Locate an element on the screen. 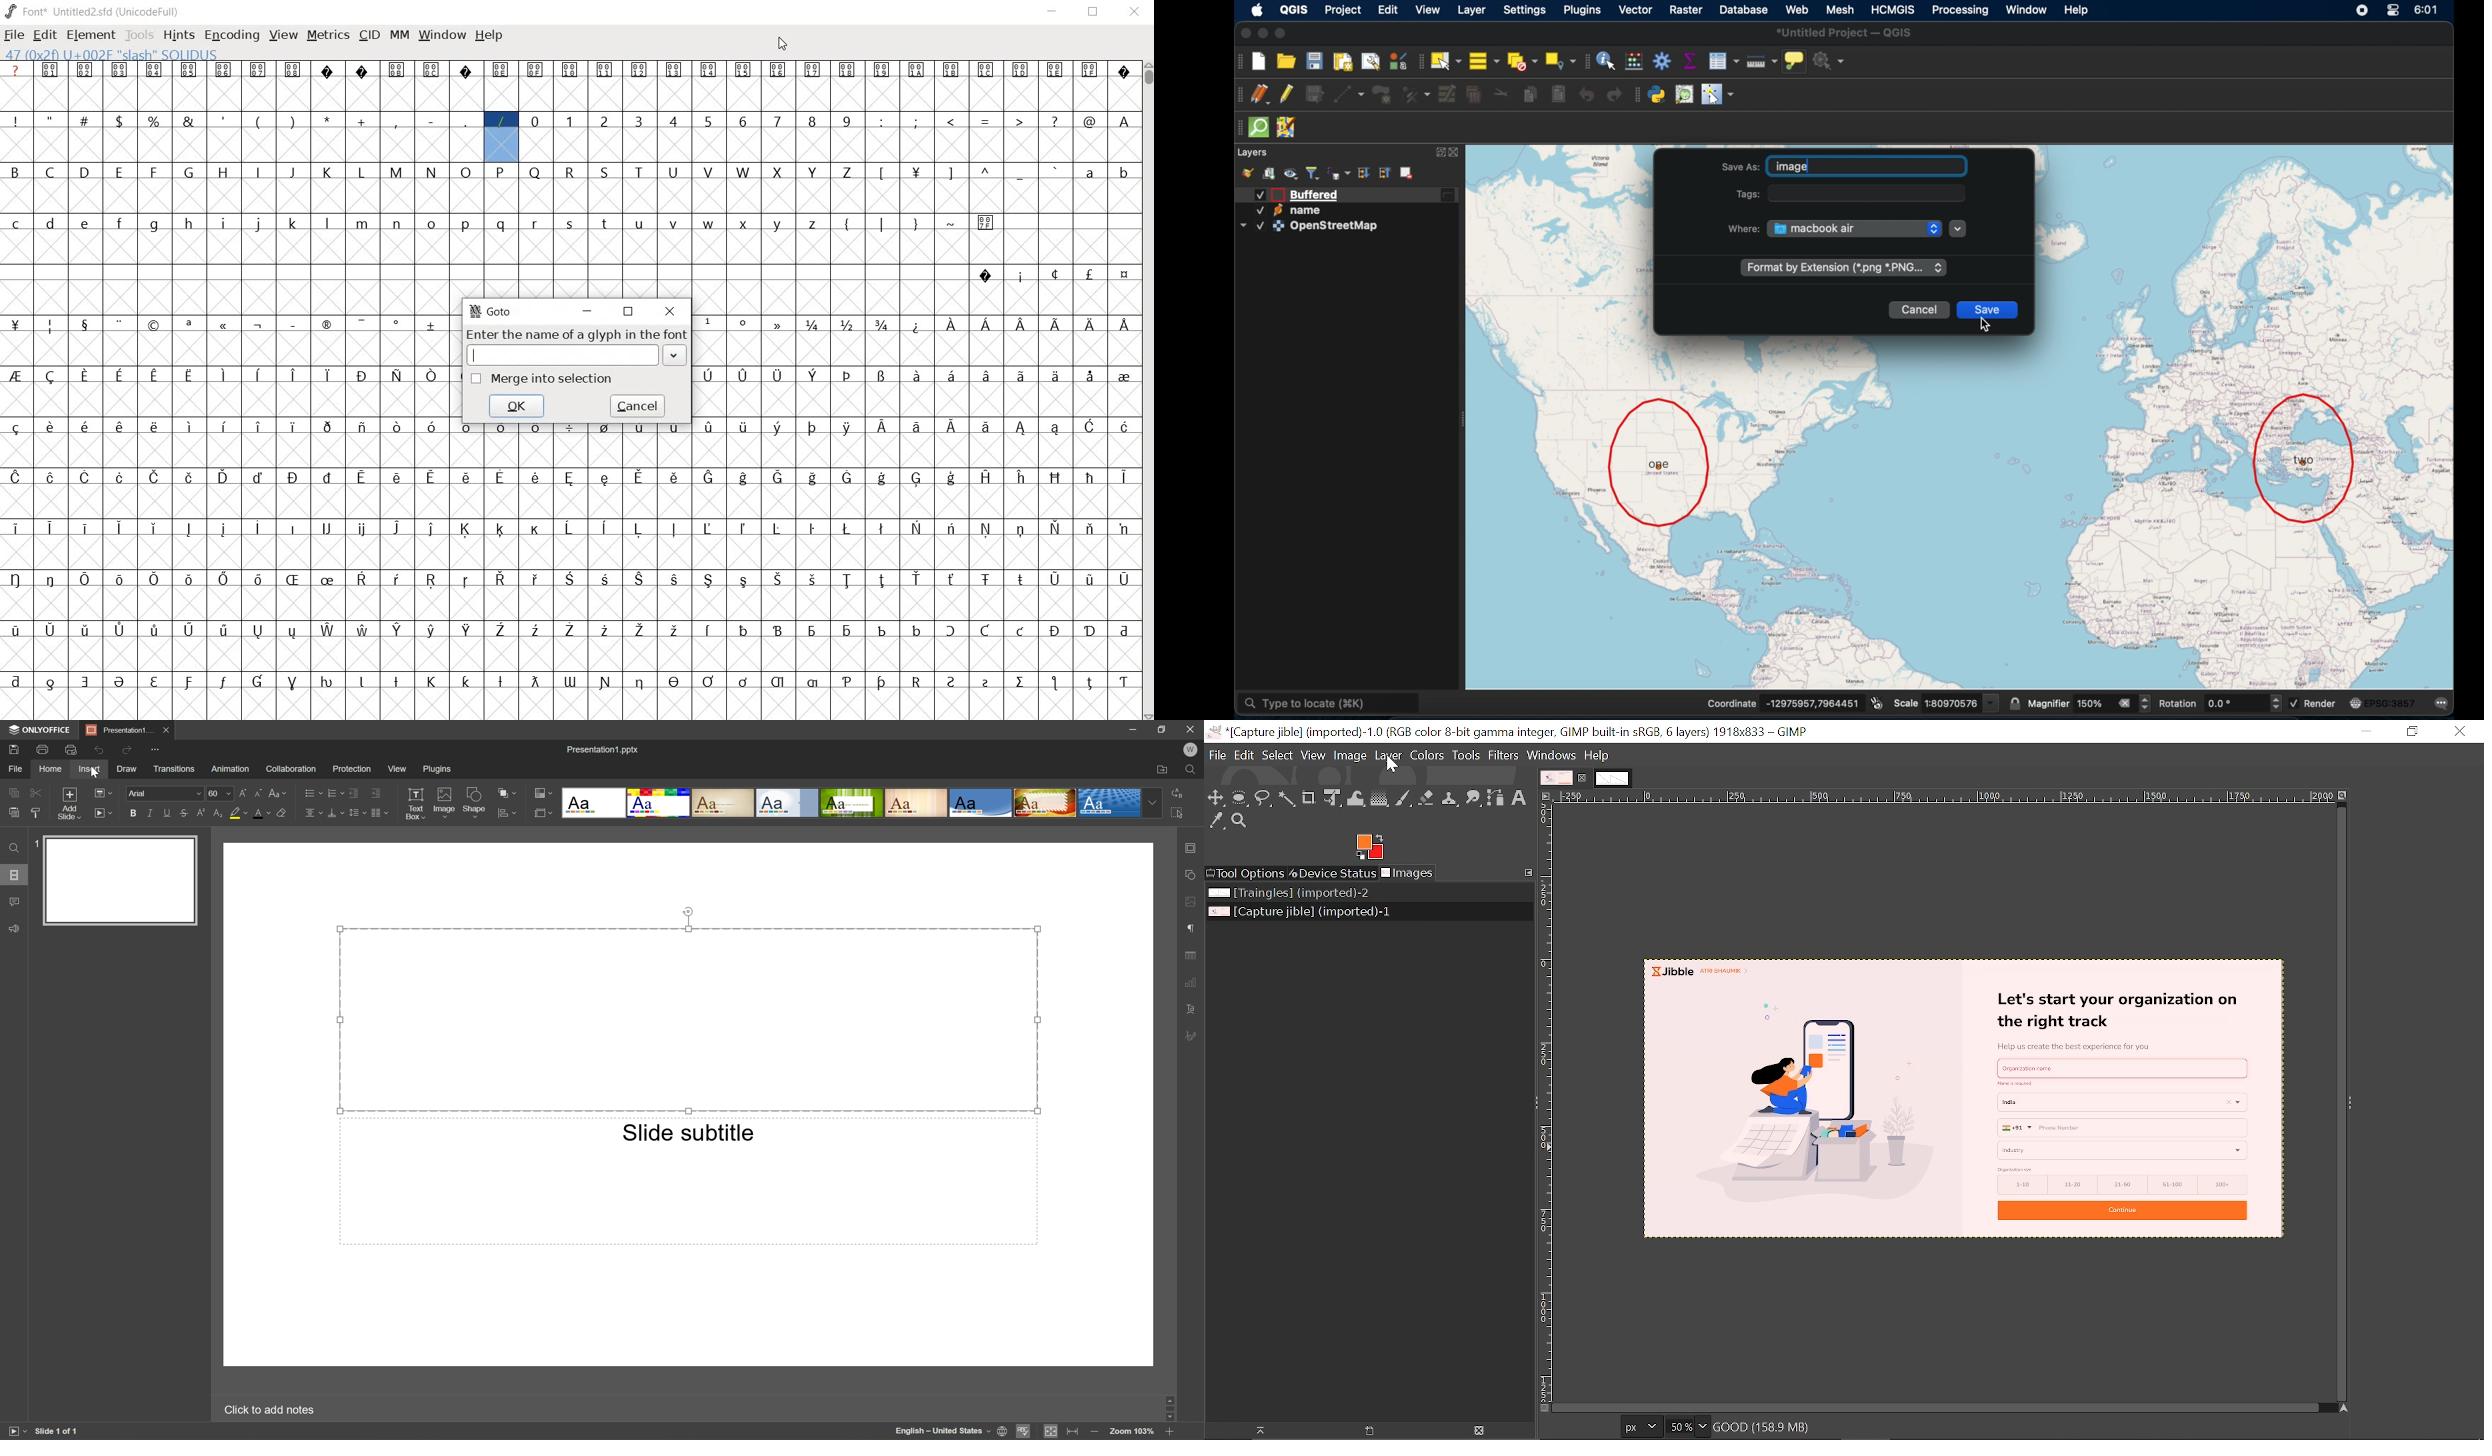  glyph is located at coordinates (225, 223).